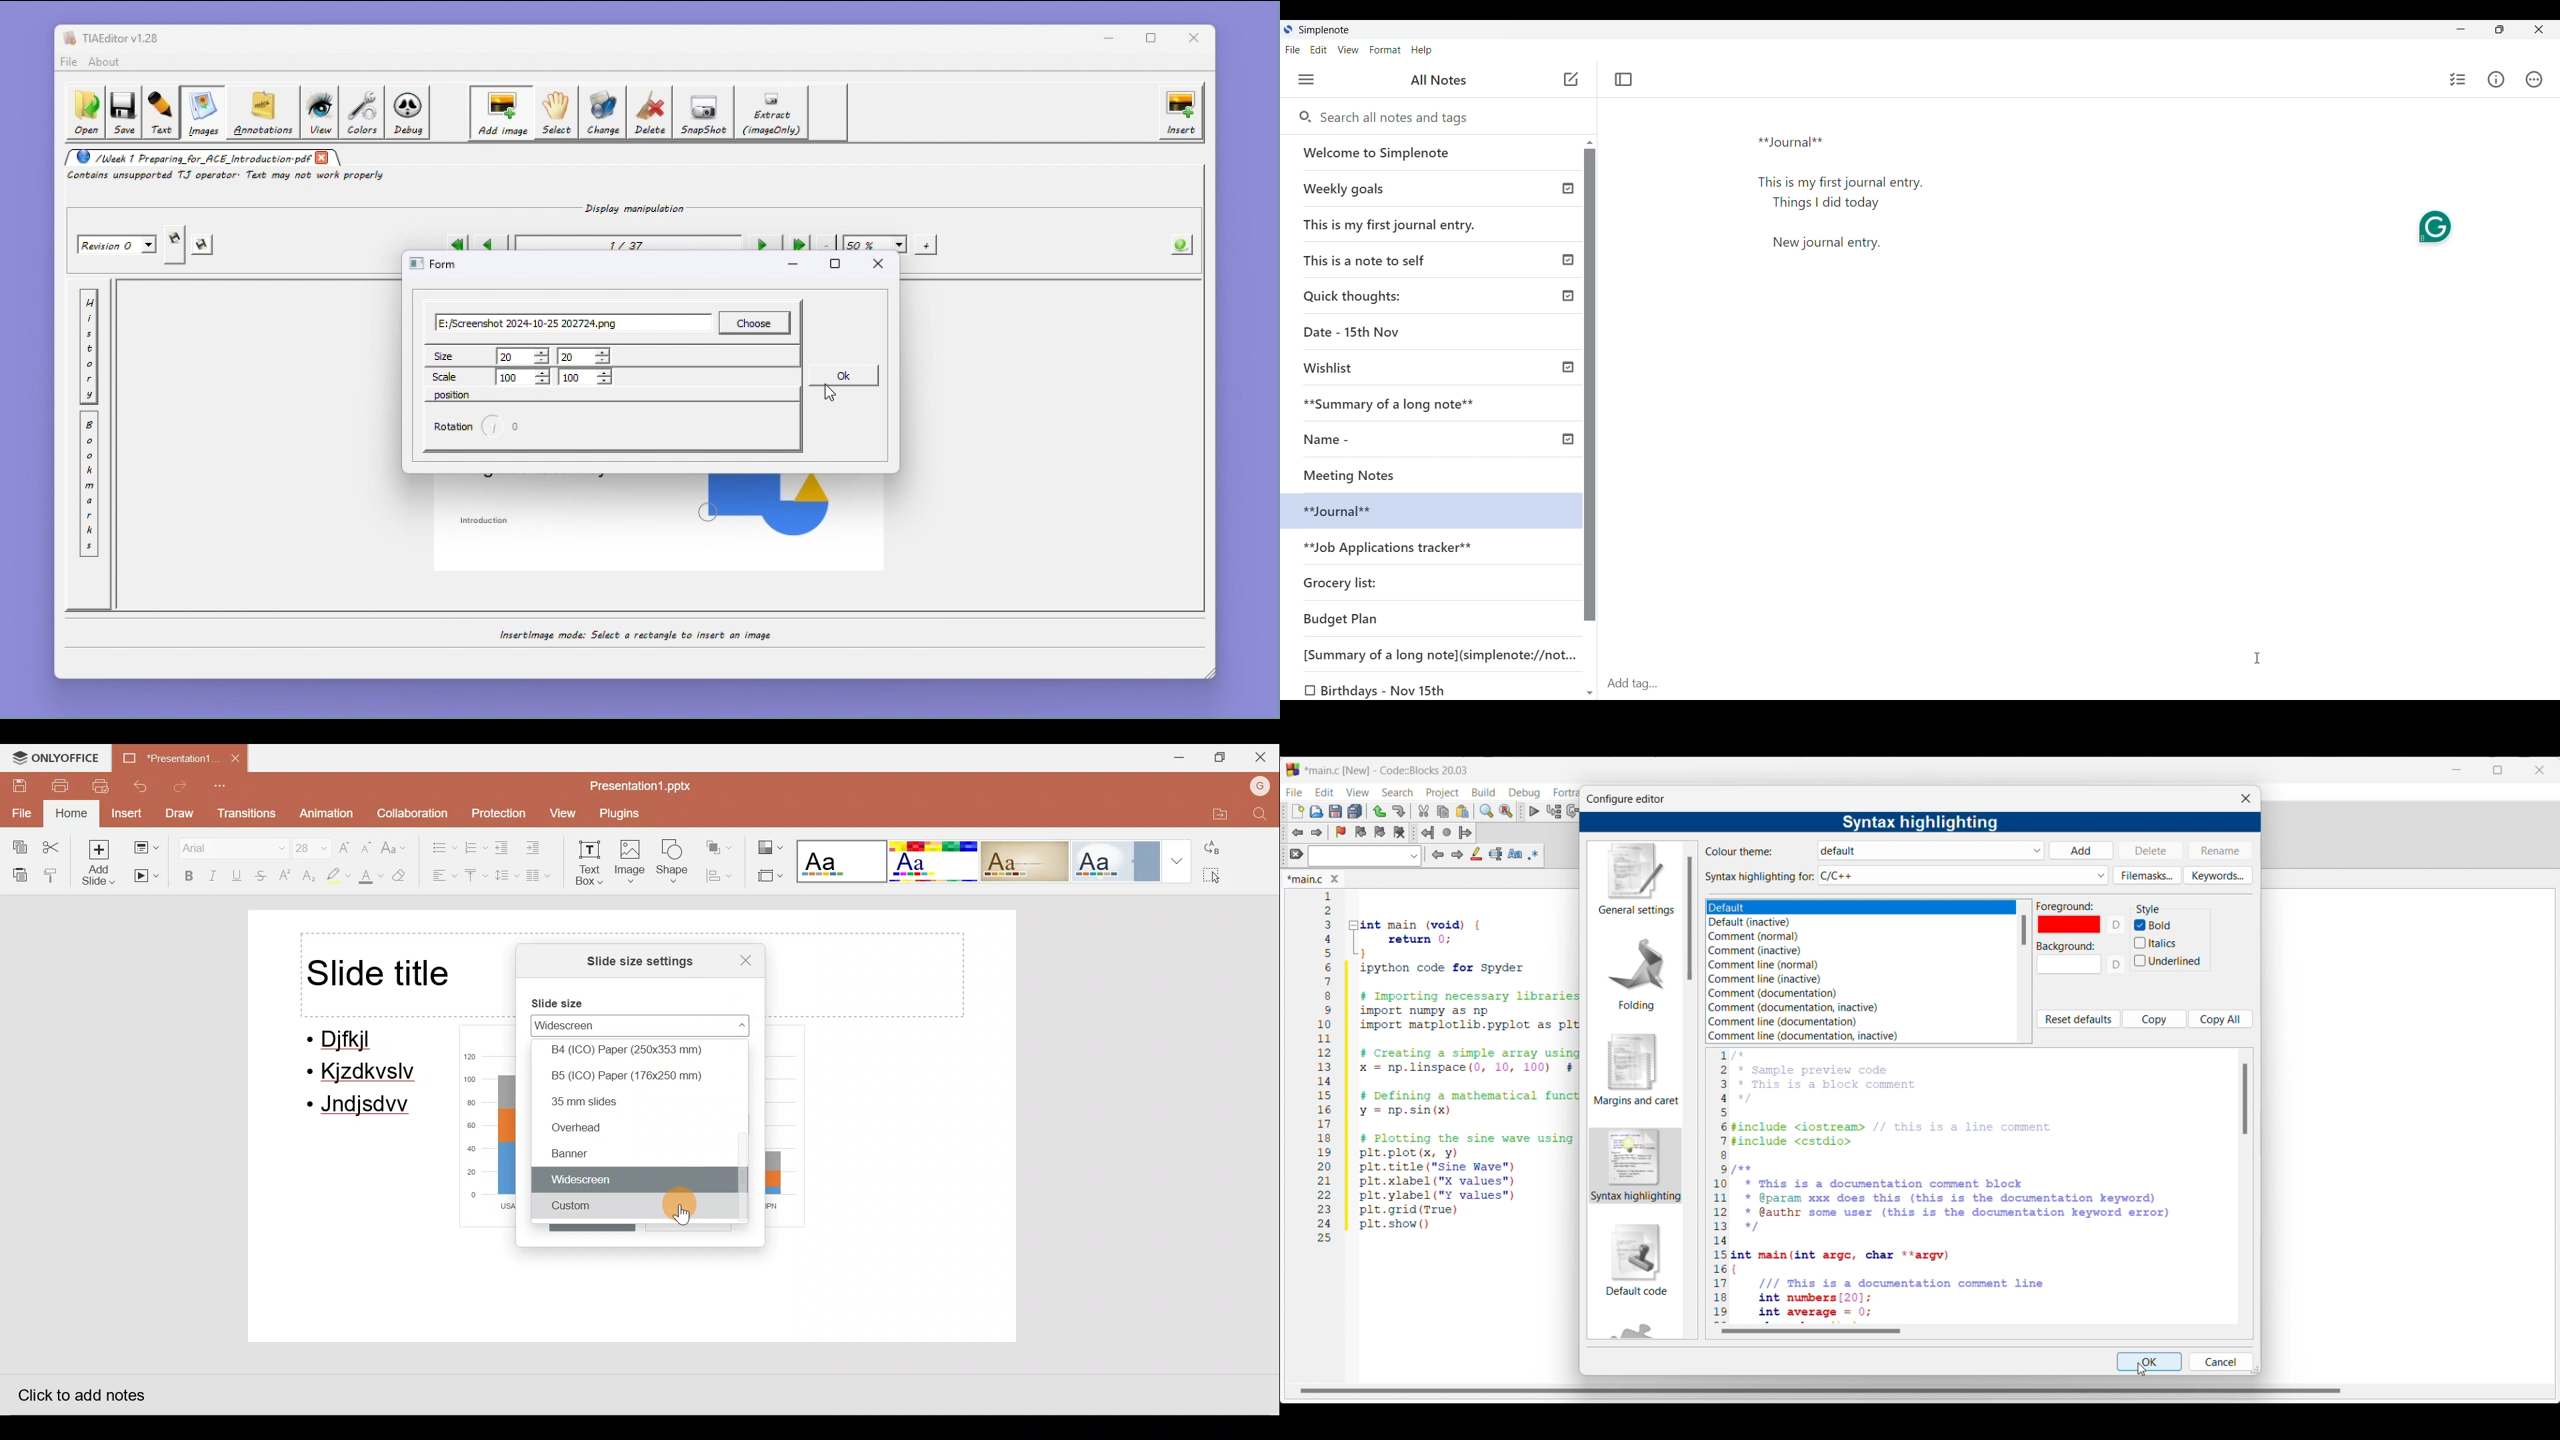  What do you see at coordinates (2147, 875) in the screenshot?
I see `Filemasks` at bounding box center [2147, 875].